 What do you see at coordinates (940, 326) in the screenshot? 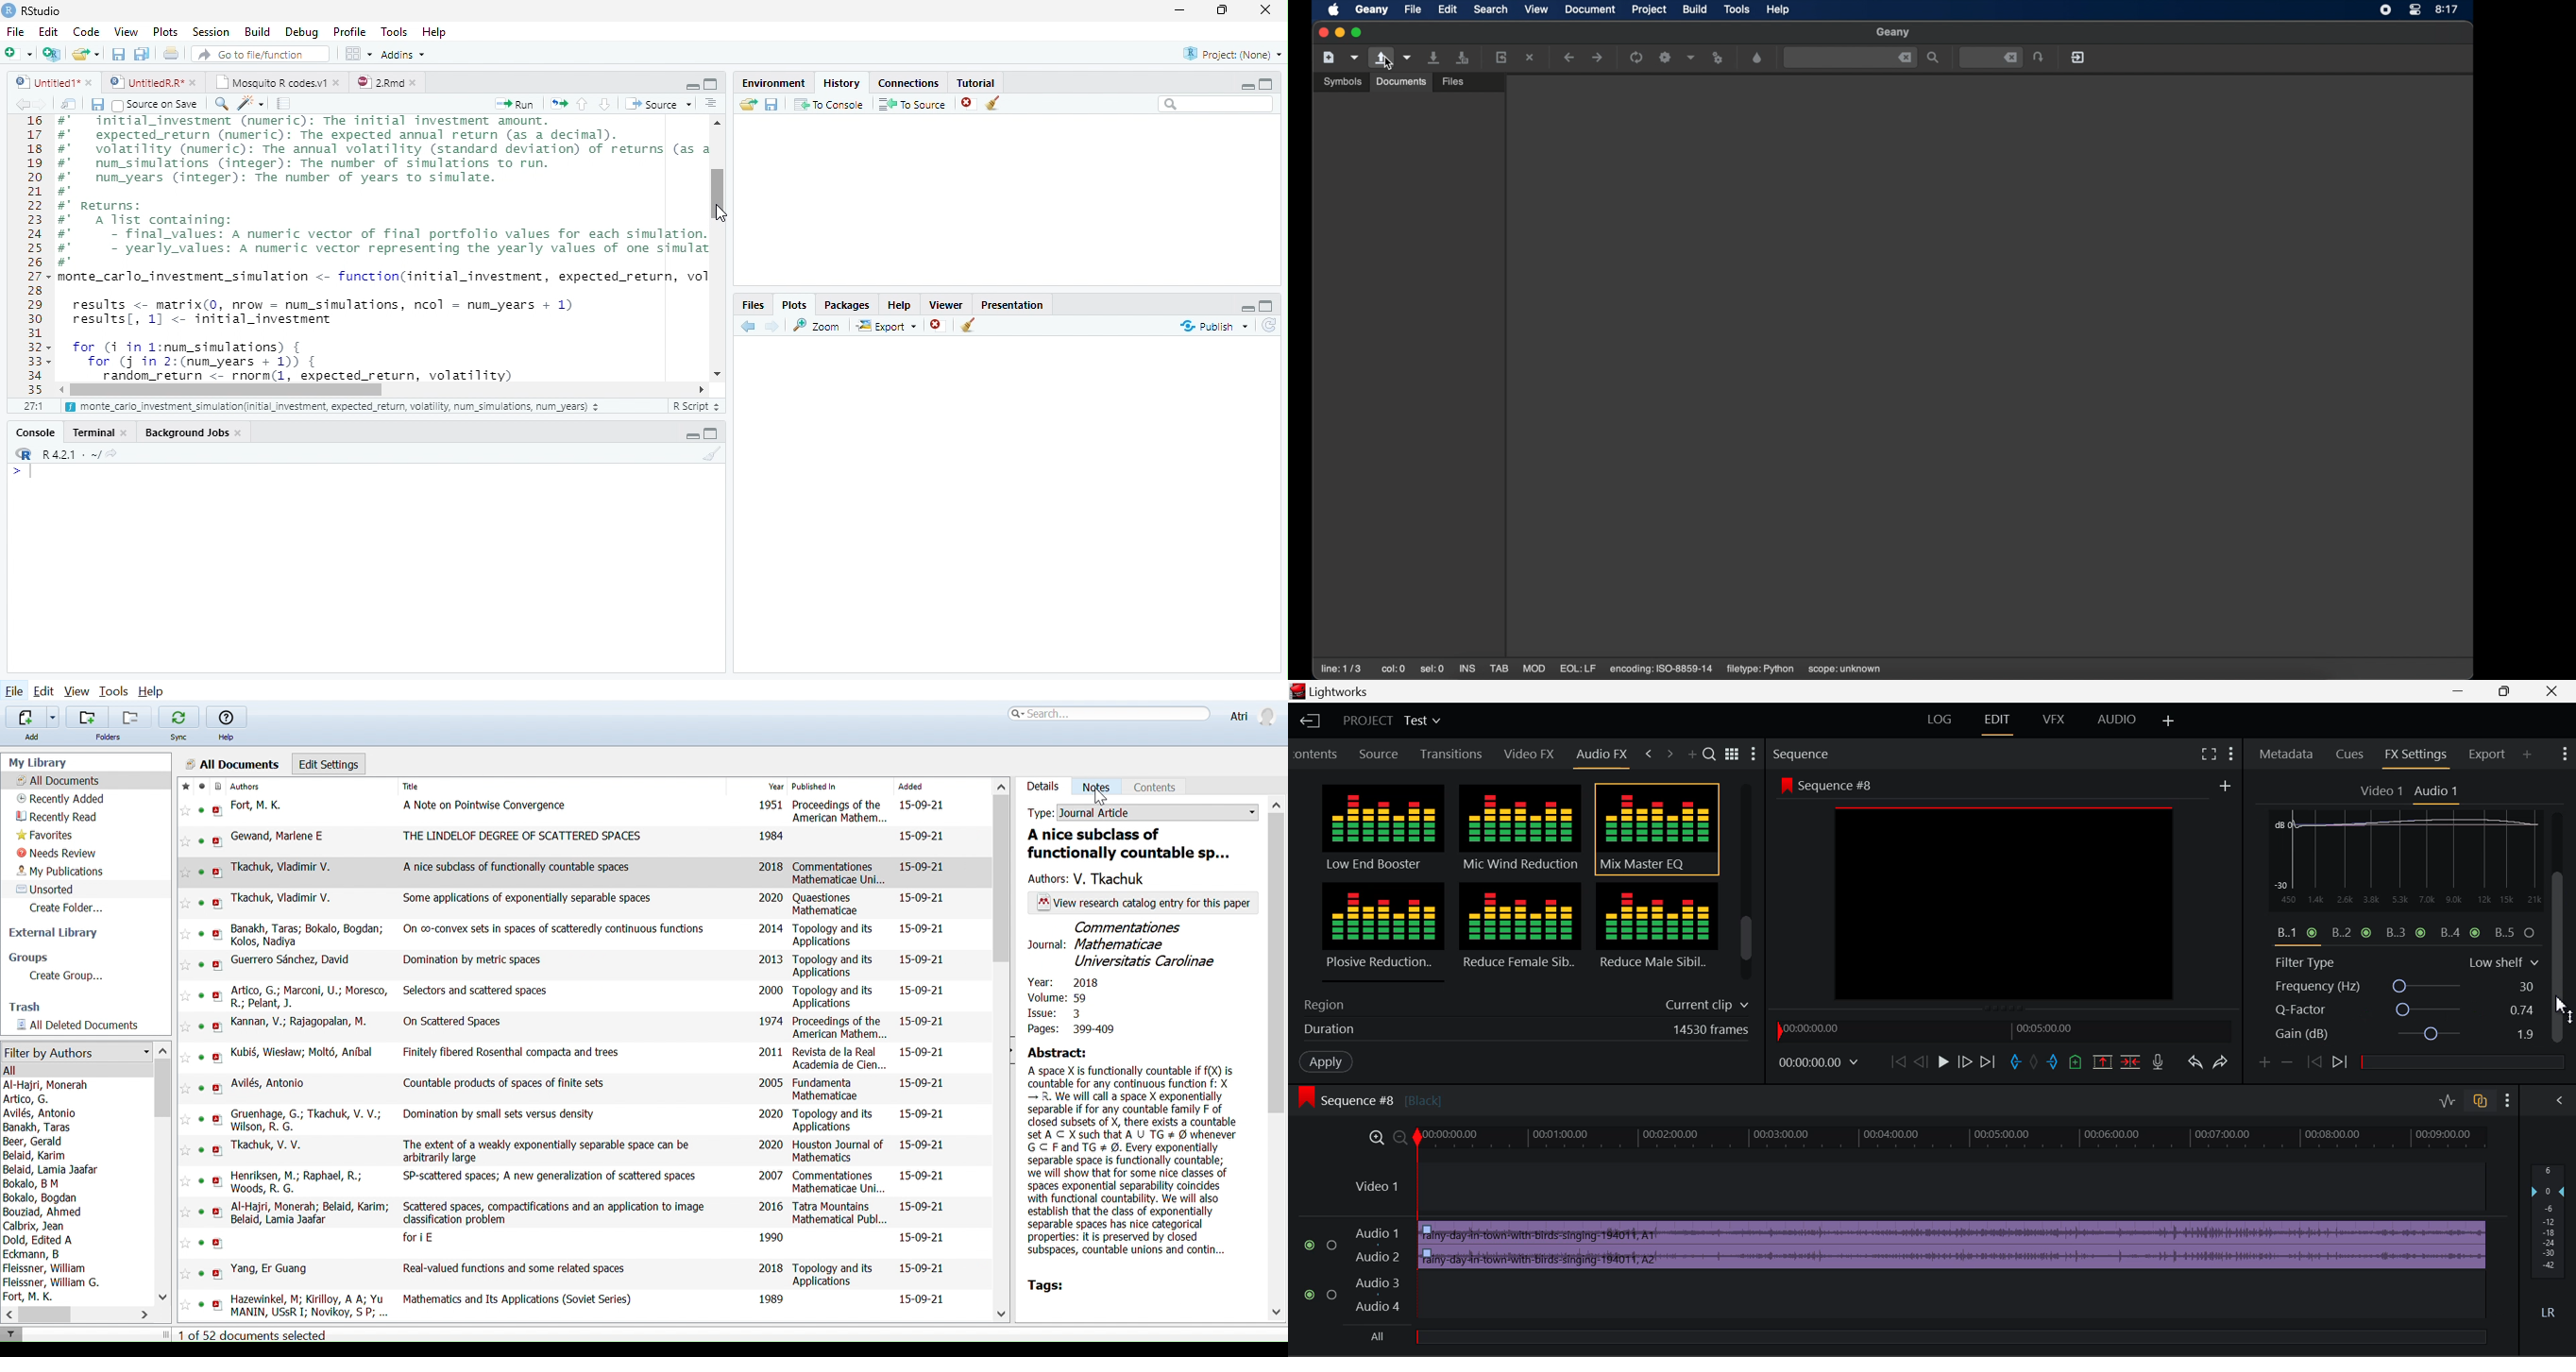
I see `Remove selected` at bounding box center [940, 326].